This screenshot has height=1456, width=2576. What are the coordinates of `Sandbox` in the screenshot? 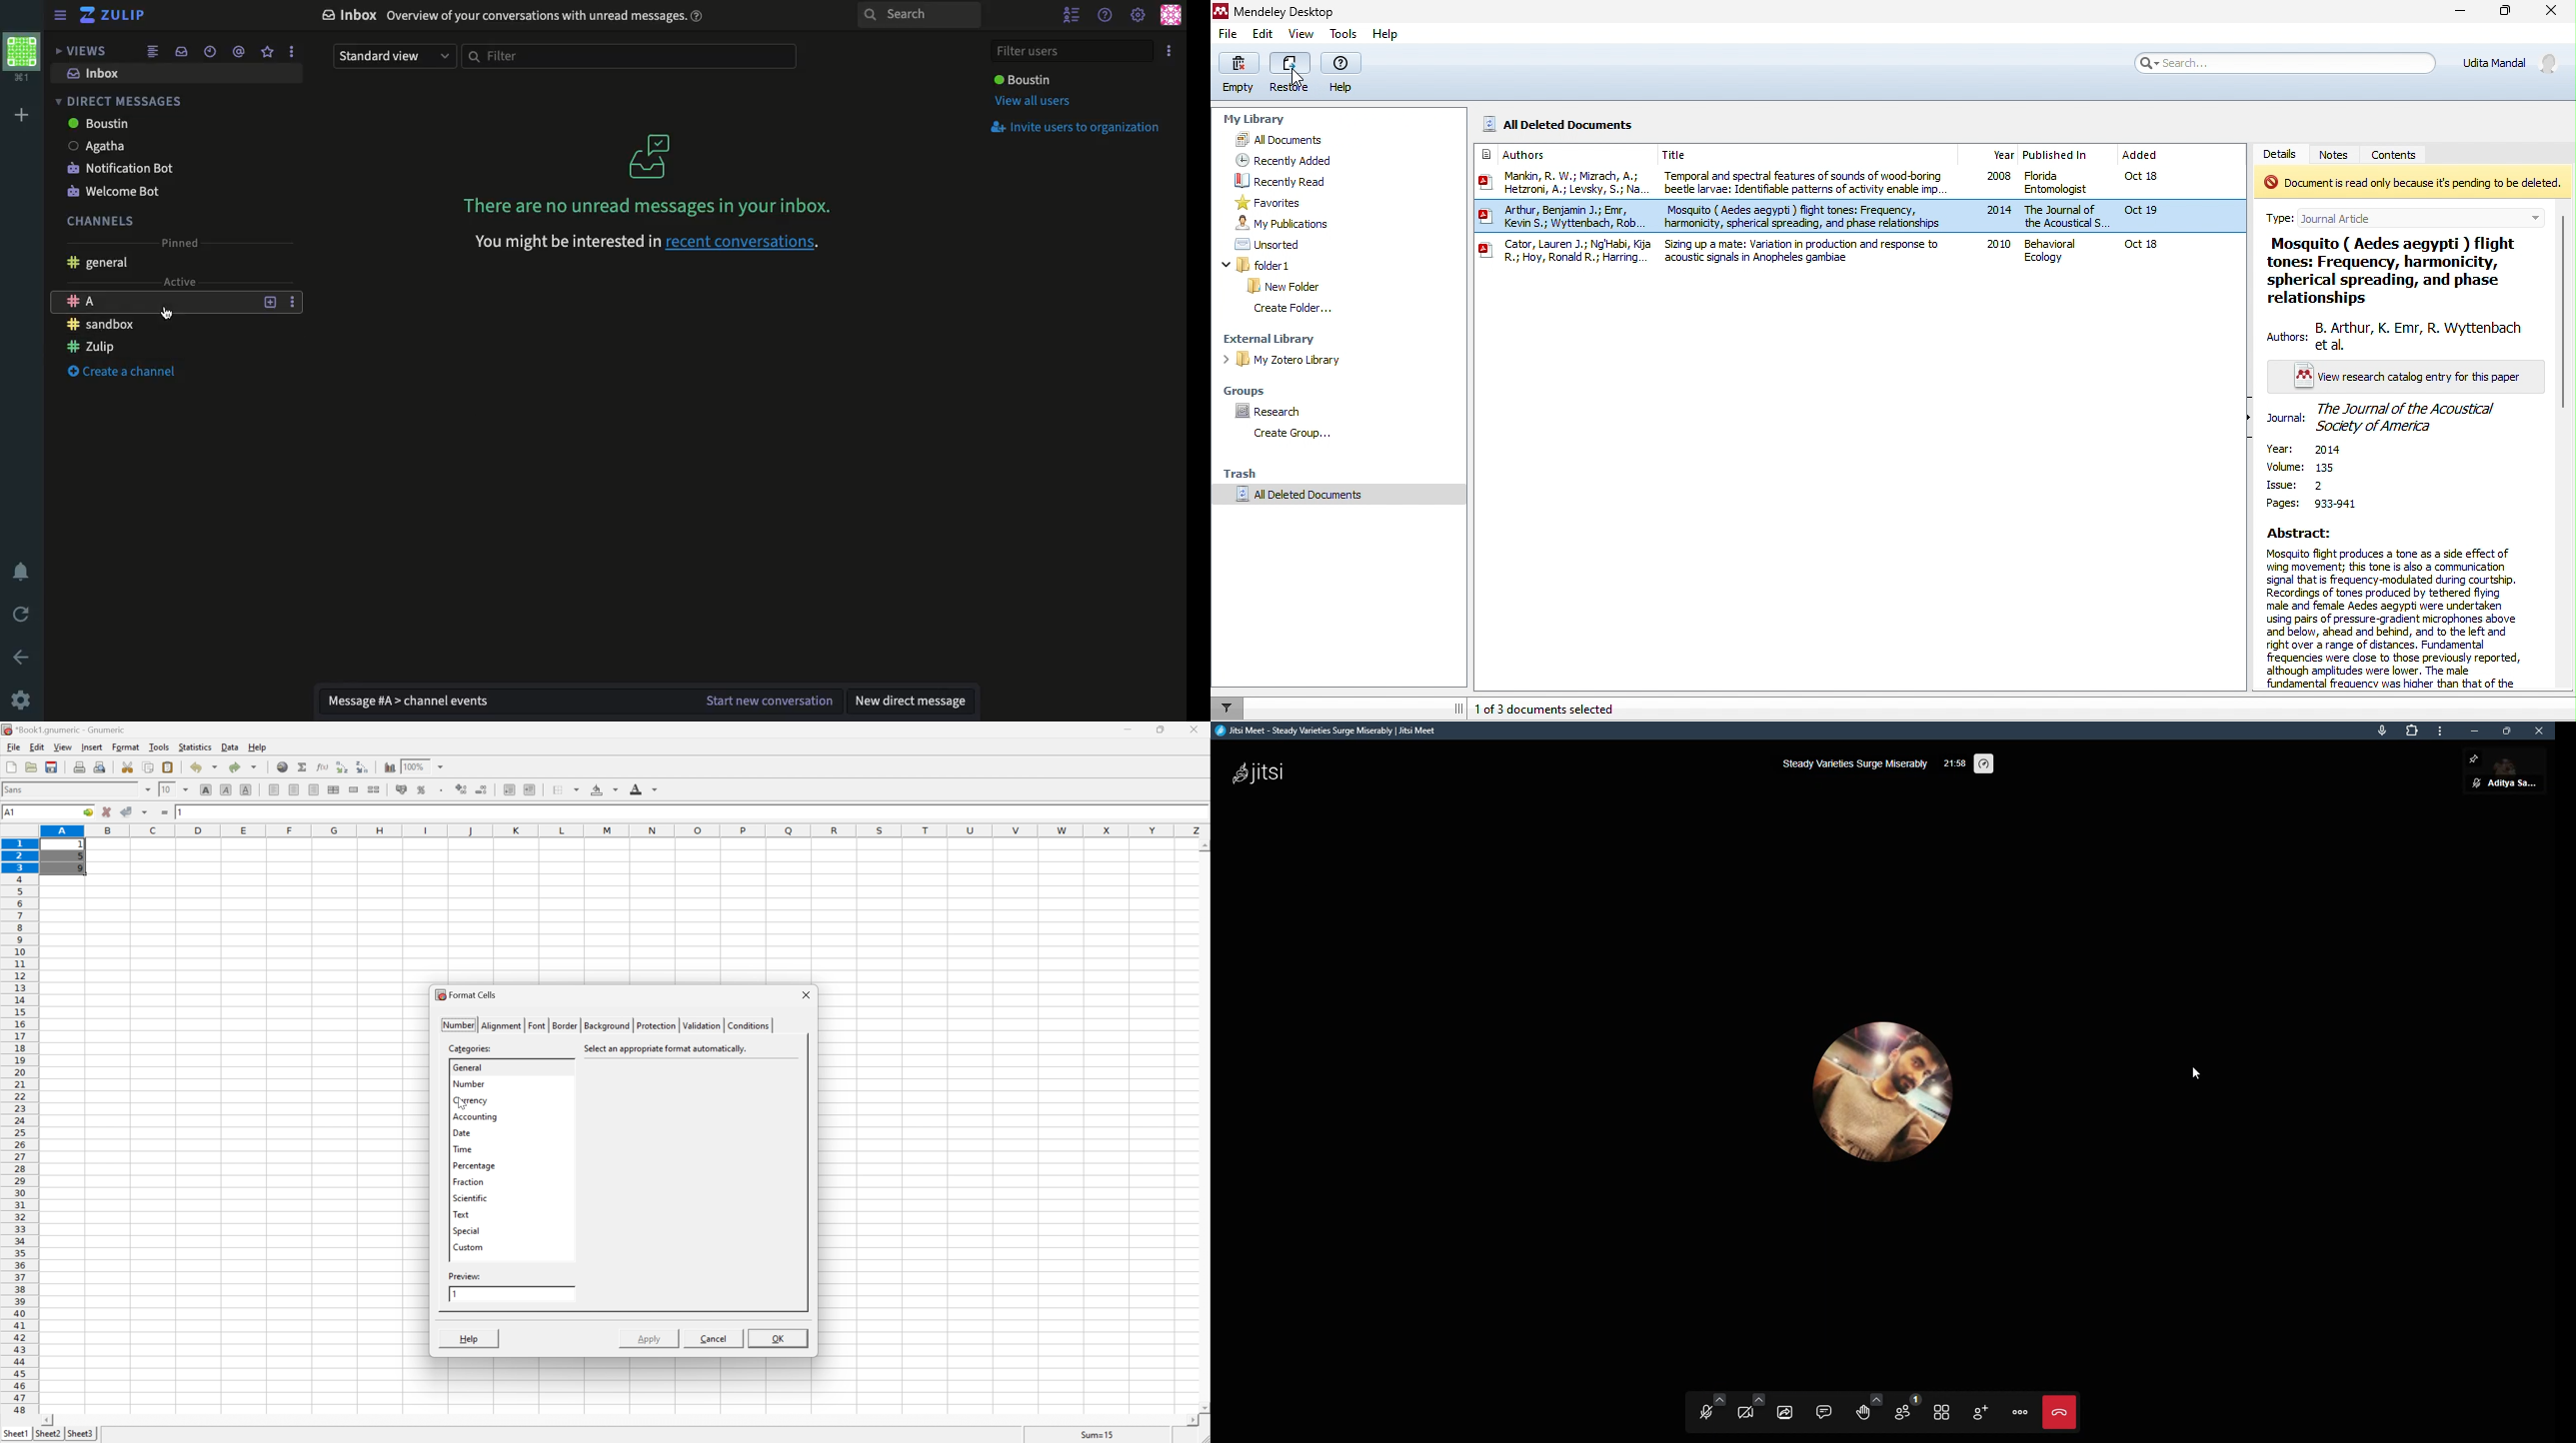 It's located at (106, 326).